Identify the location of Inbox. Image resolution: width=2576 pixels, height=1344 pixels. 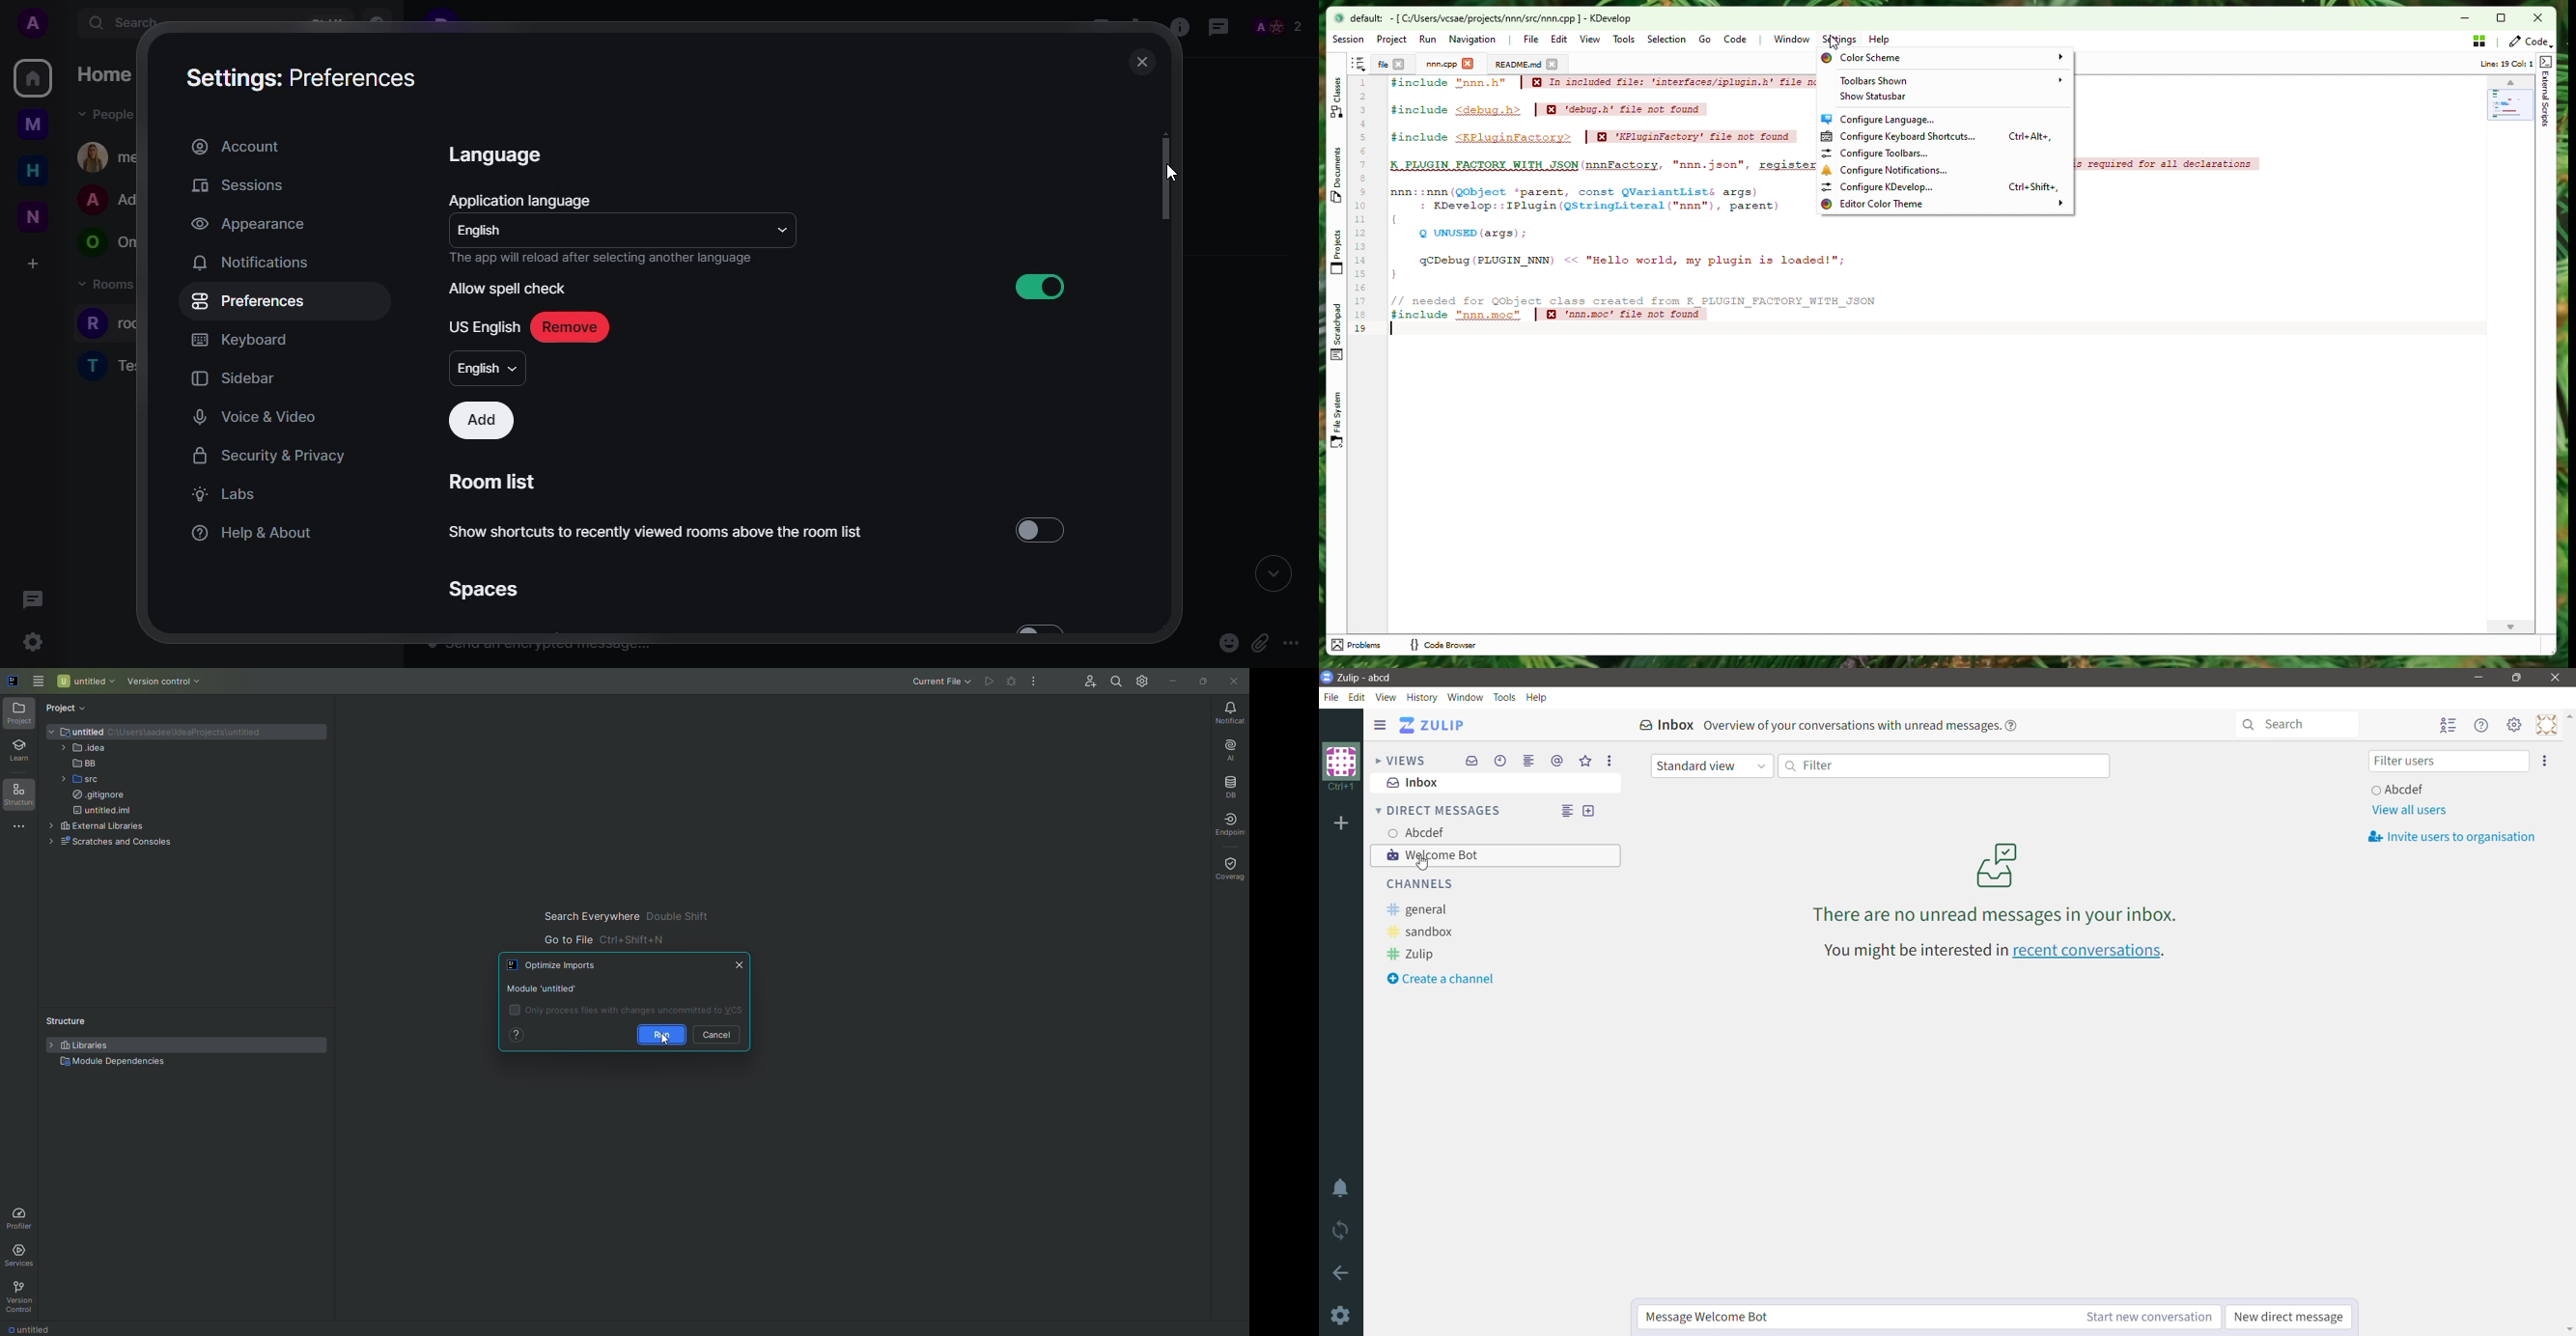
(1660, 724).